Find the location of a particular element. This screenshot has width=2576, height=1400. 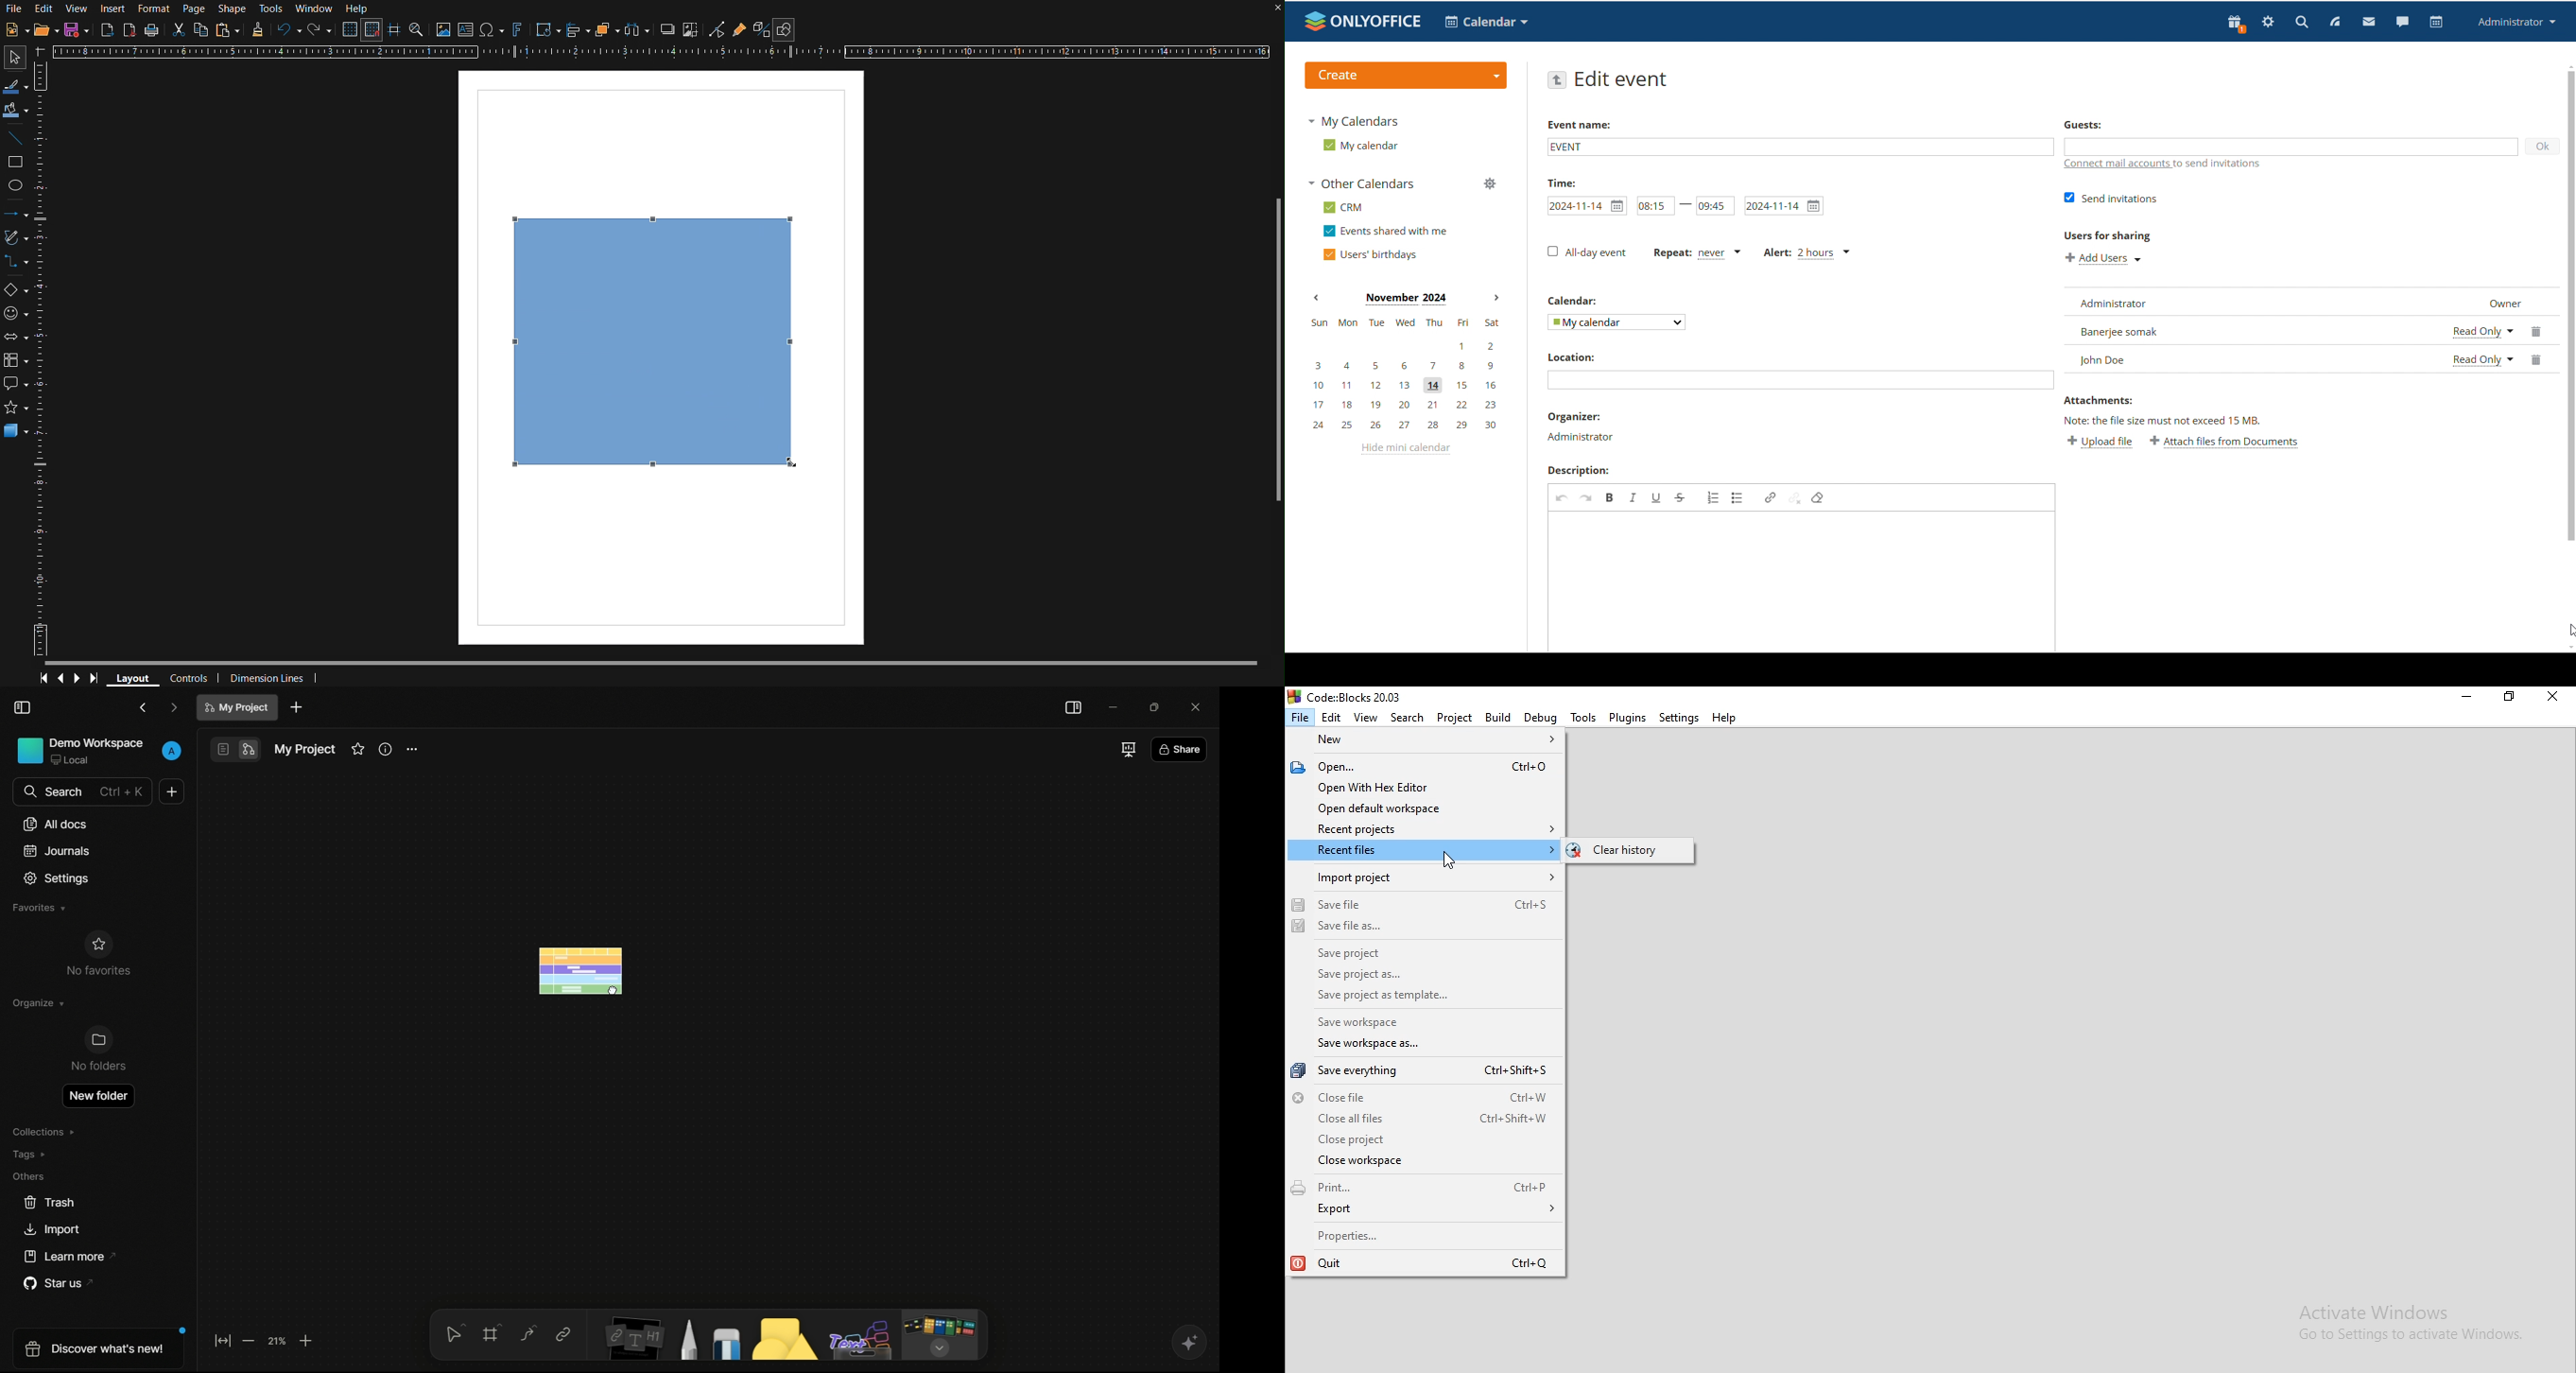

Open default workspace is located at coordinates (1421, 808).